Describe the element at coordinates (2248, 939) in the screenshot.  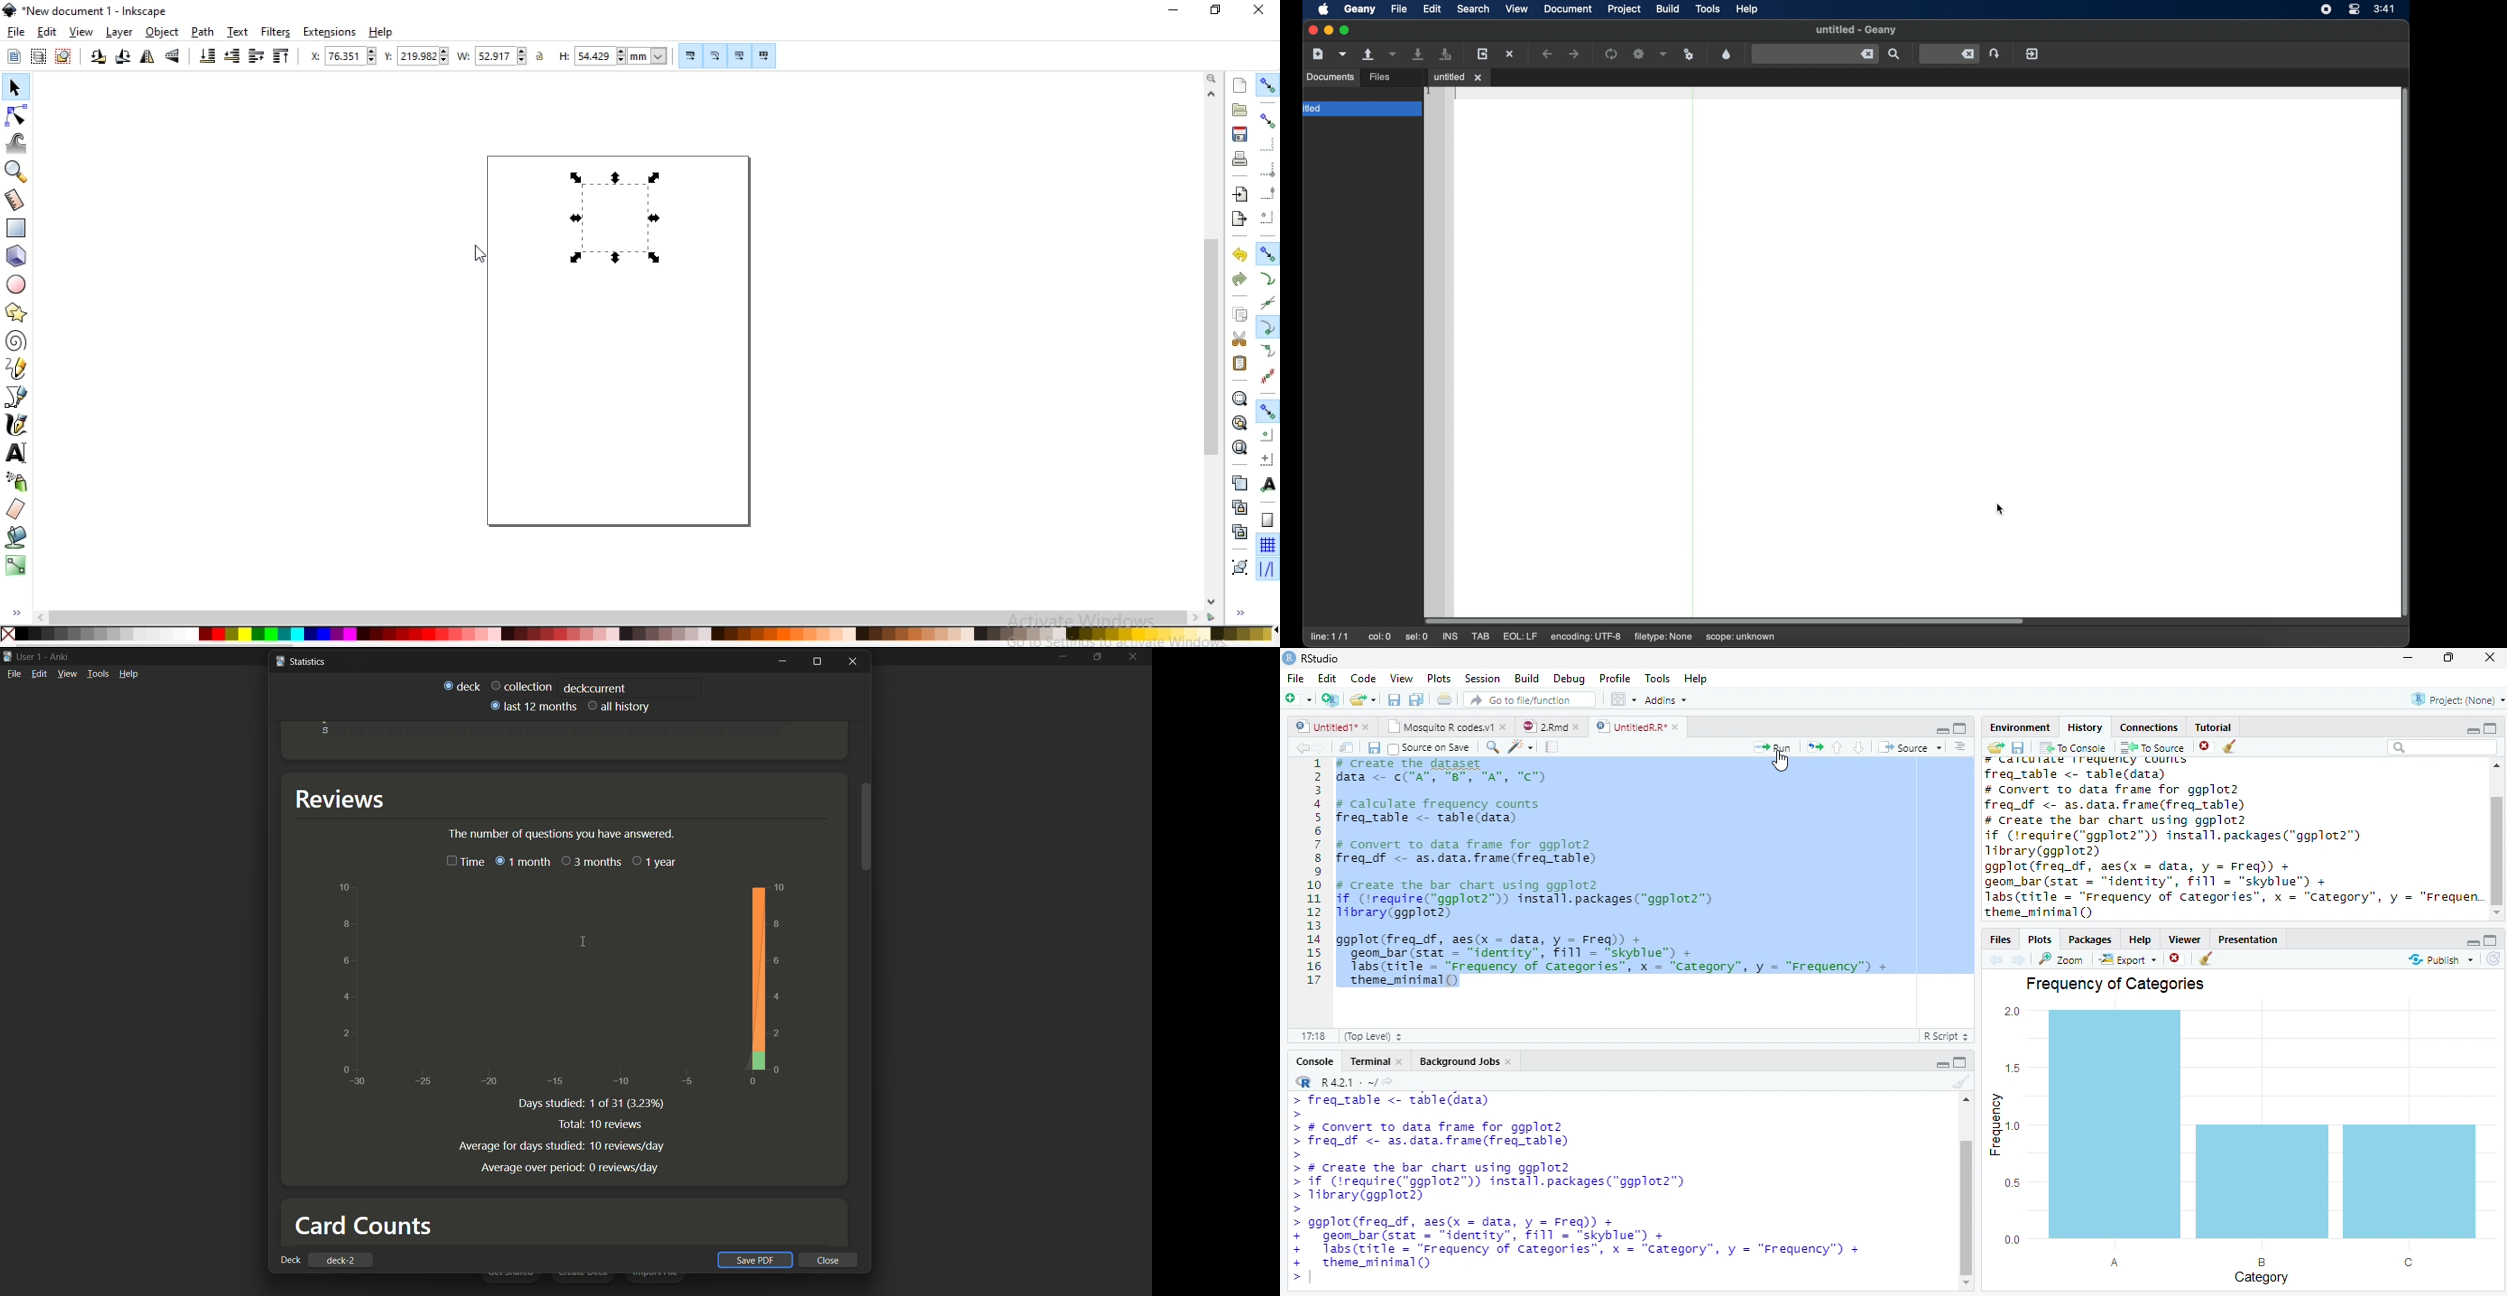
I see `Presentation` at that location.